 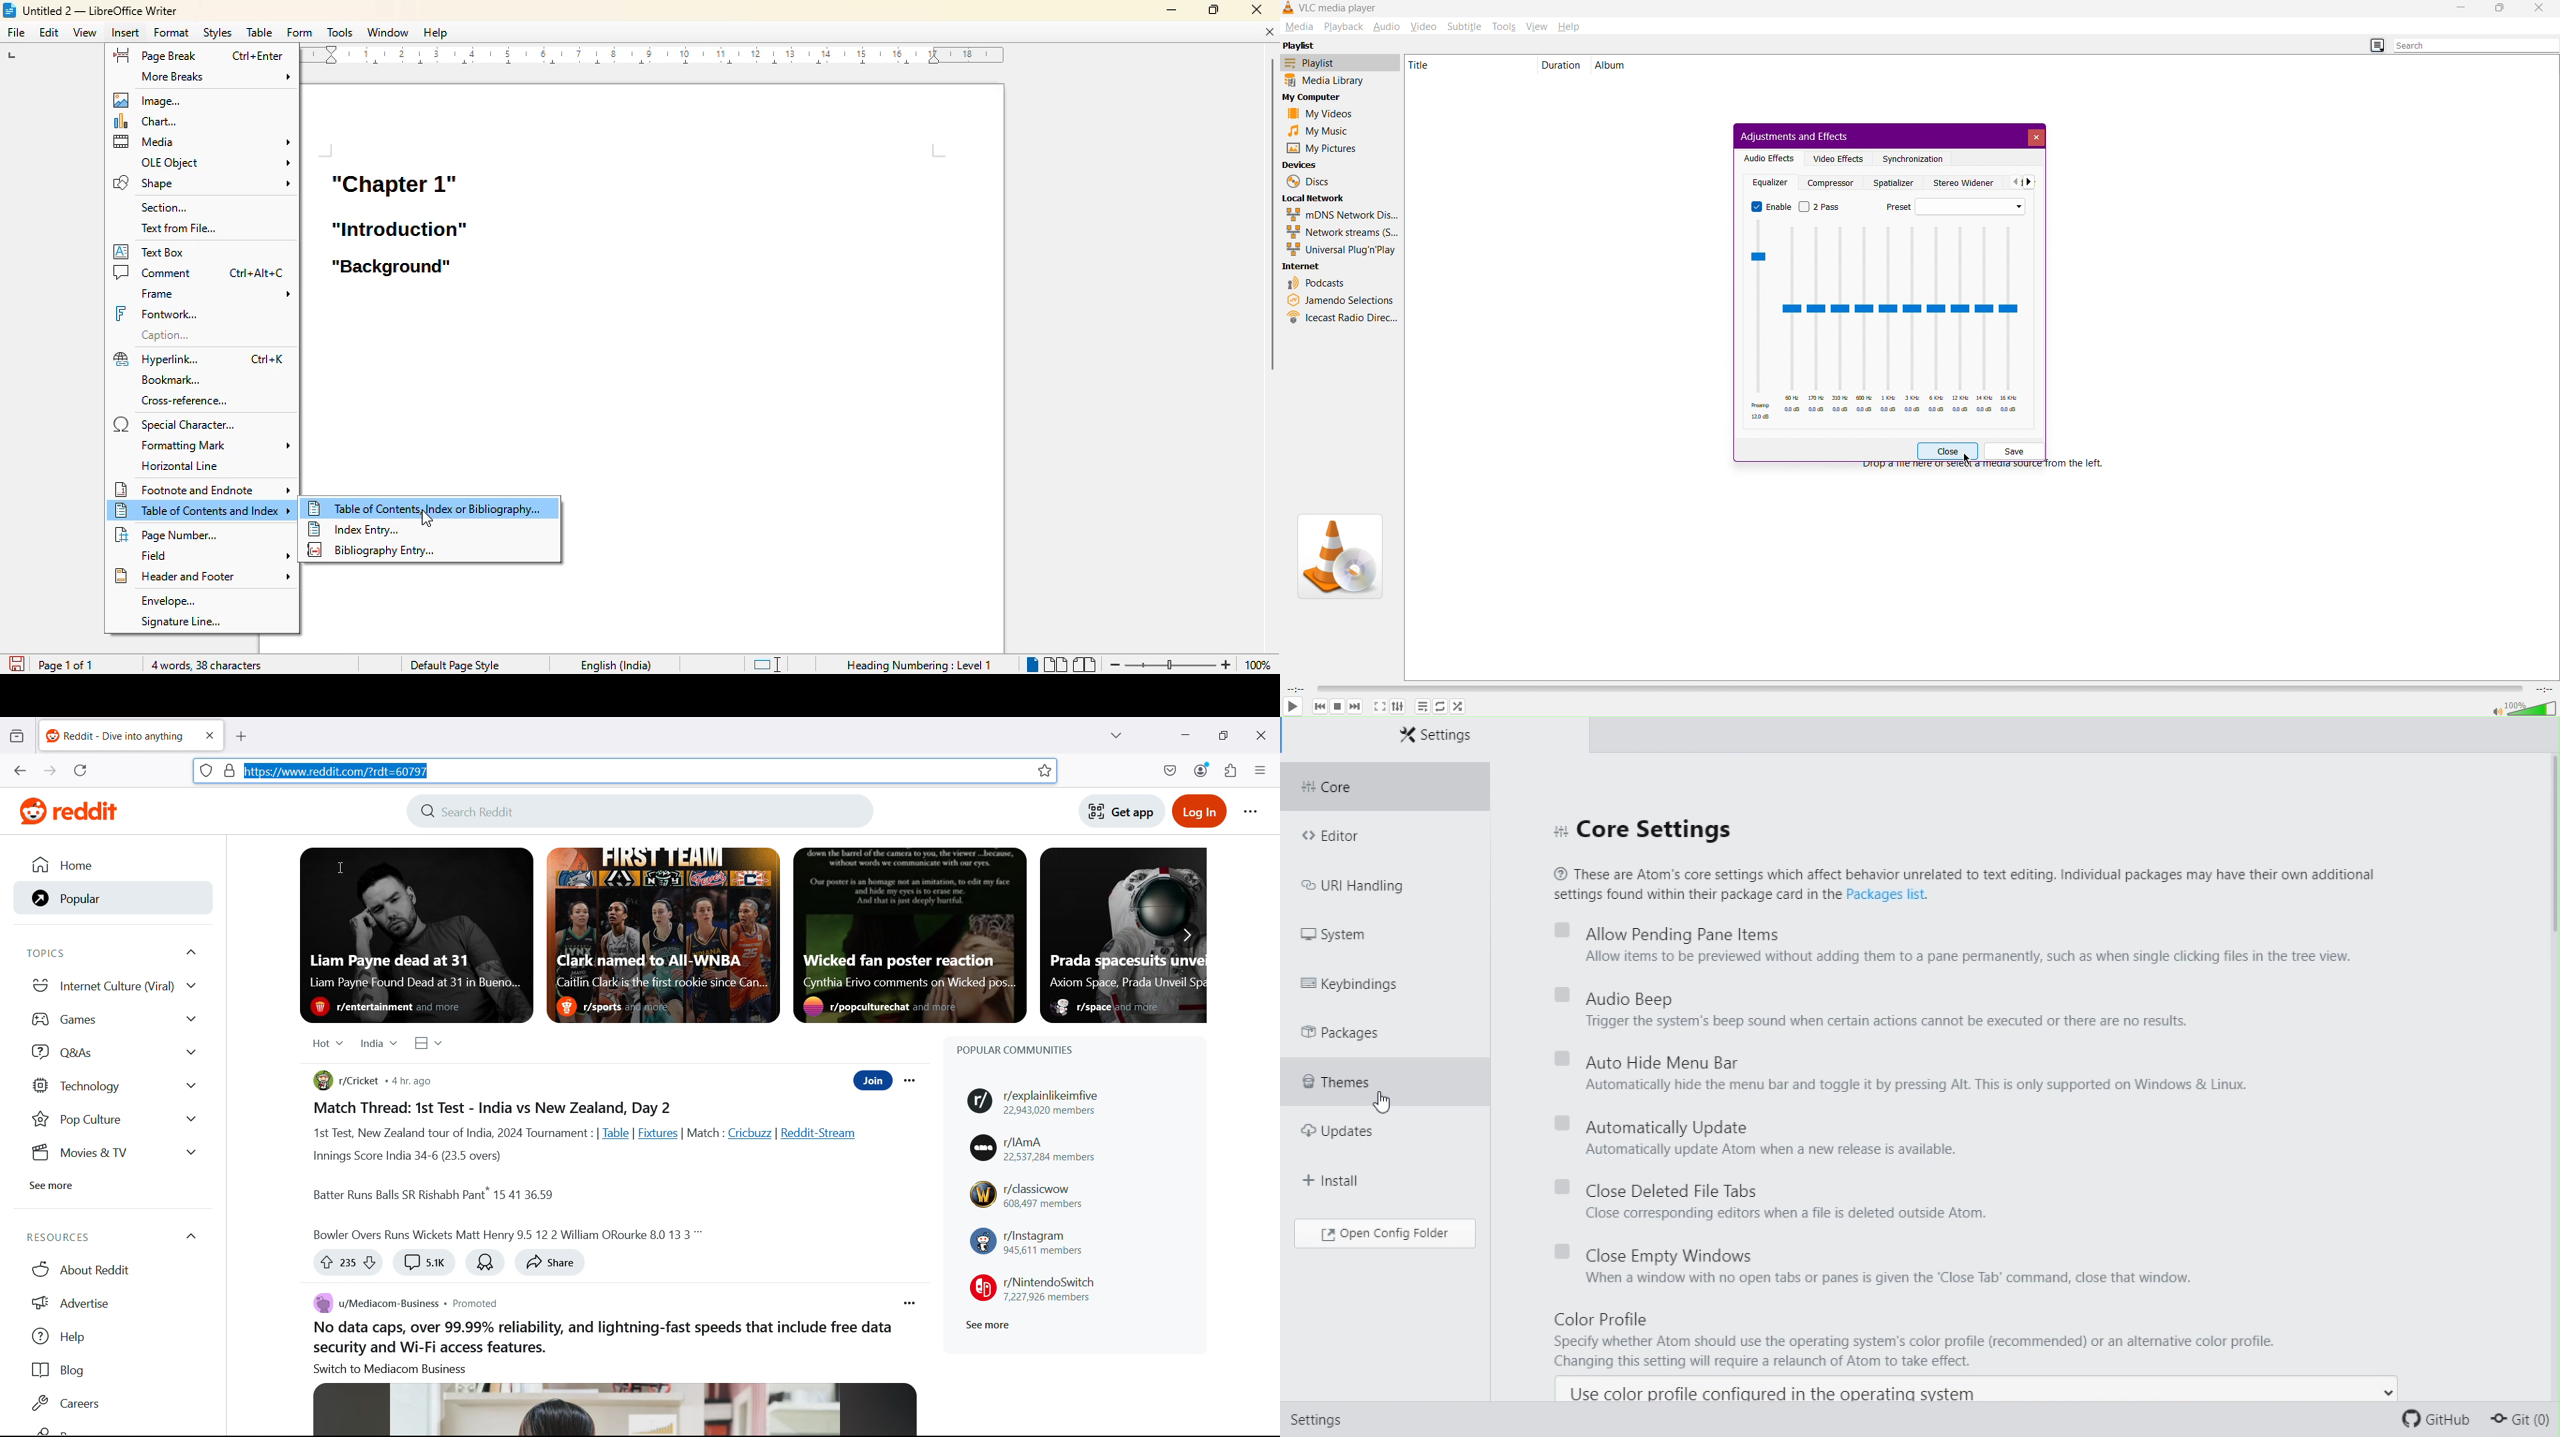 What do you see at coordinates (1186, 734) in the screenshot?
I see `minimize` at bounding box center [1186, 734].